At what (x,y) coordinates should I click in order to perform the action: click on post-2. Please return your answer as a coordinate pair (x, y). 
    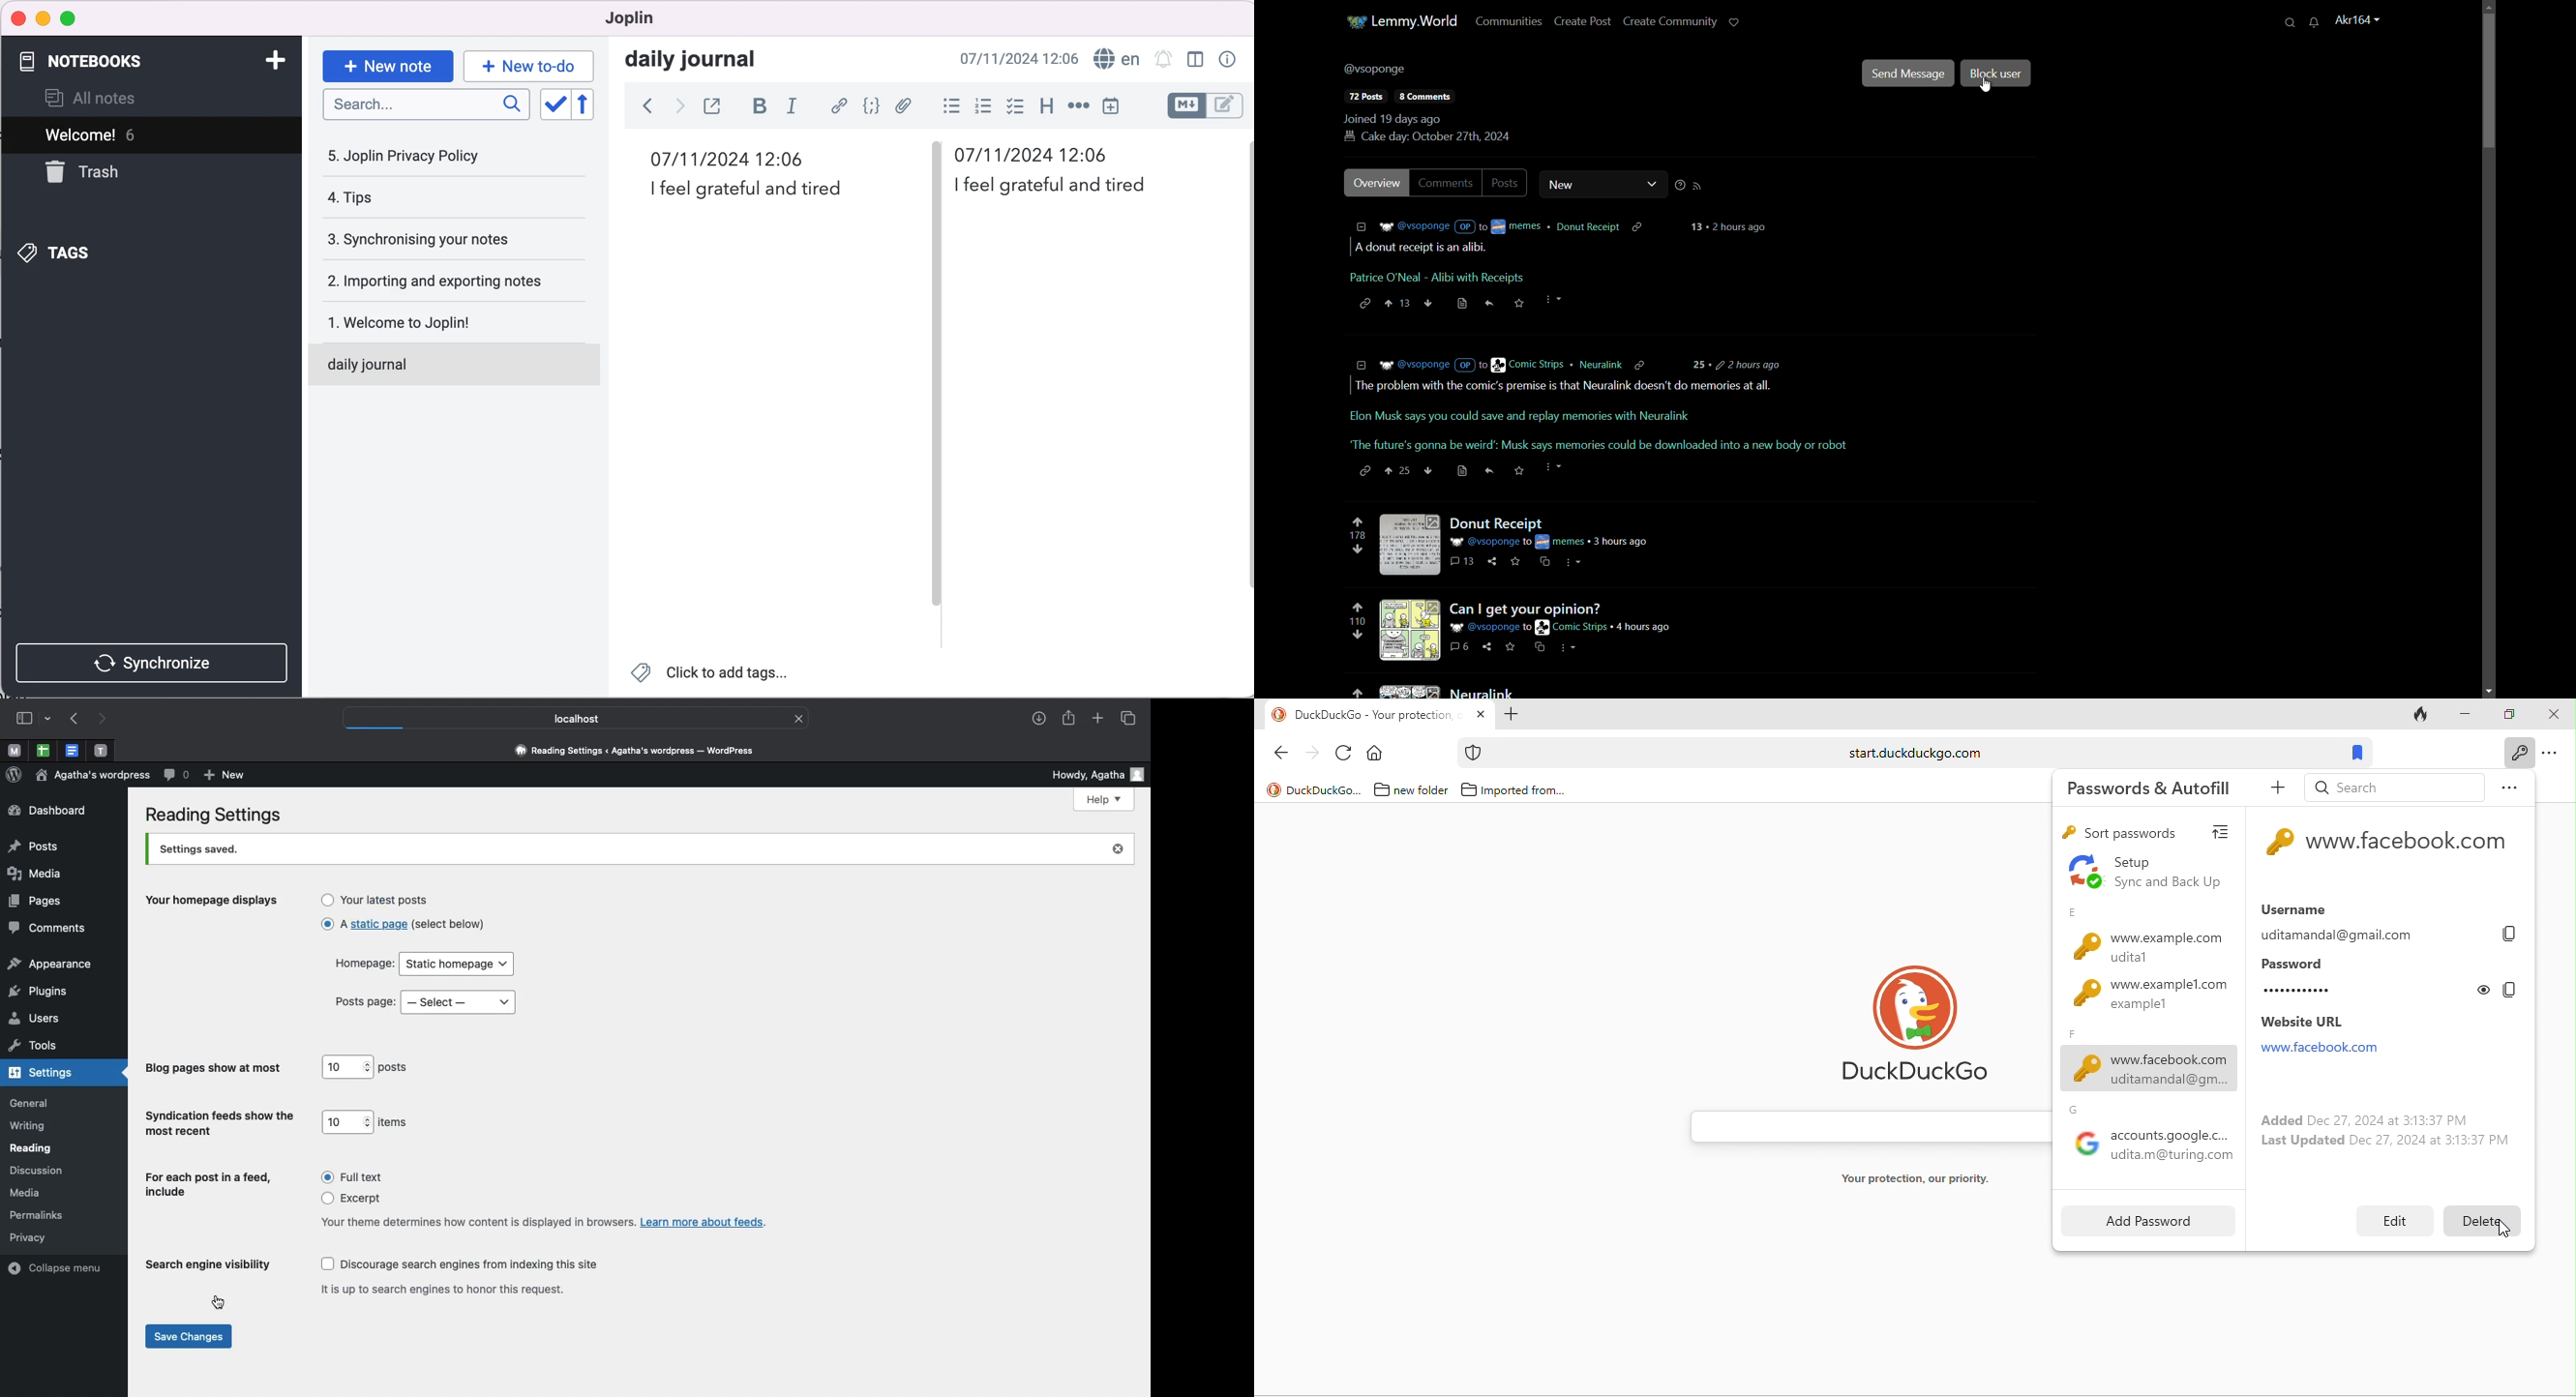
    Looking at the image, I should click on (1564, 618).